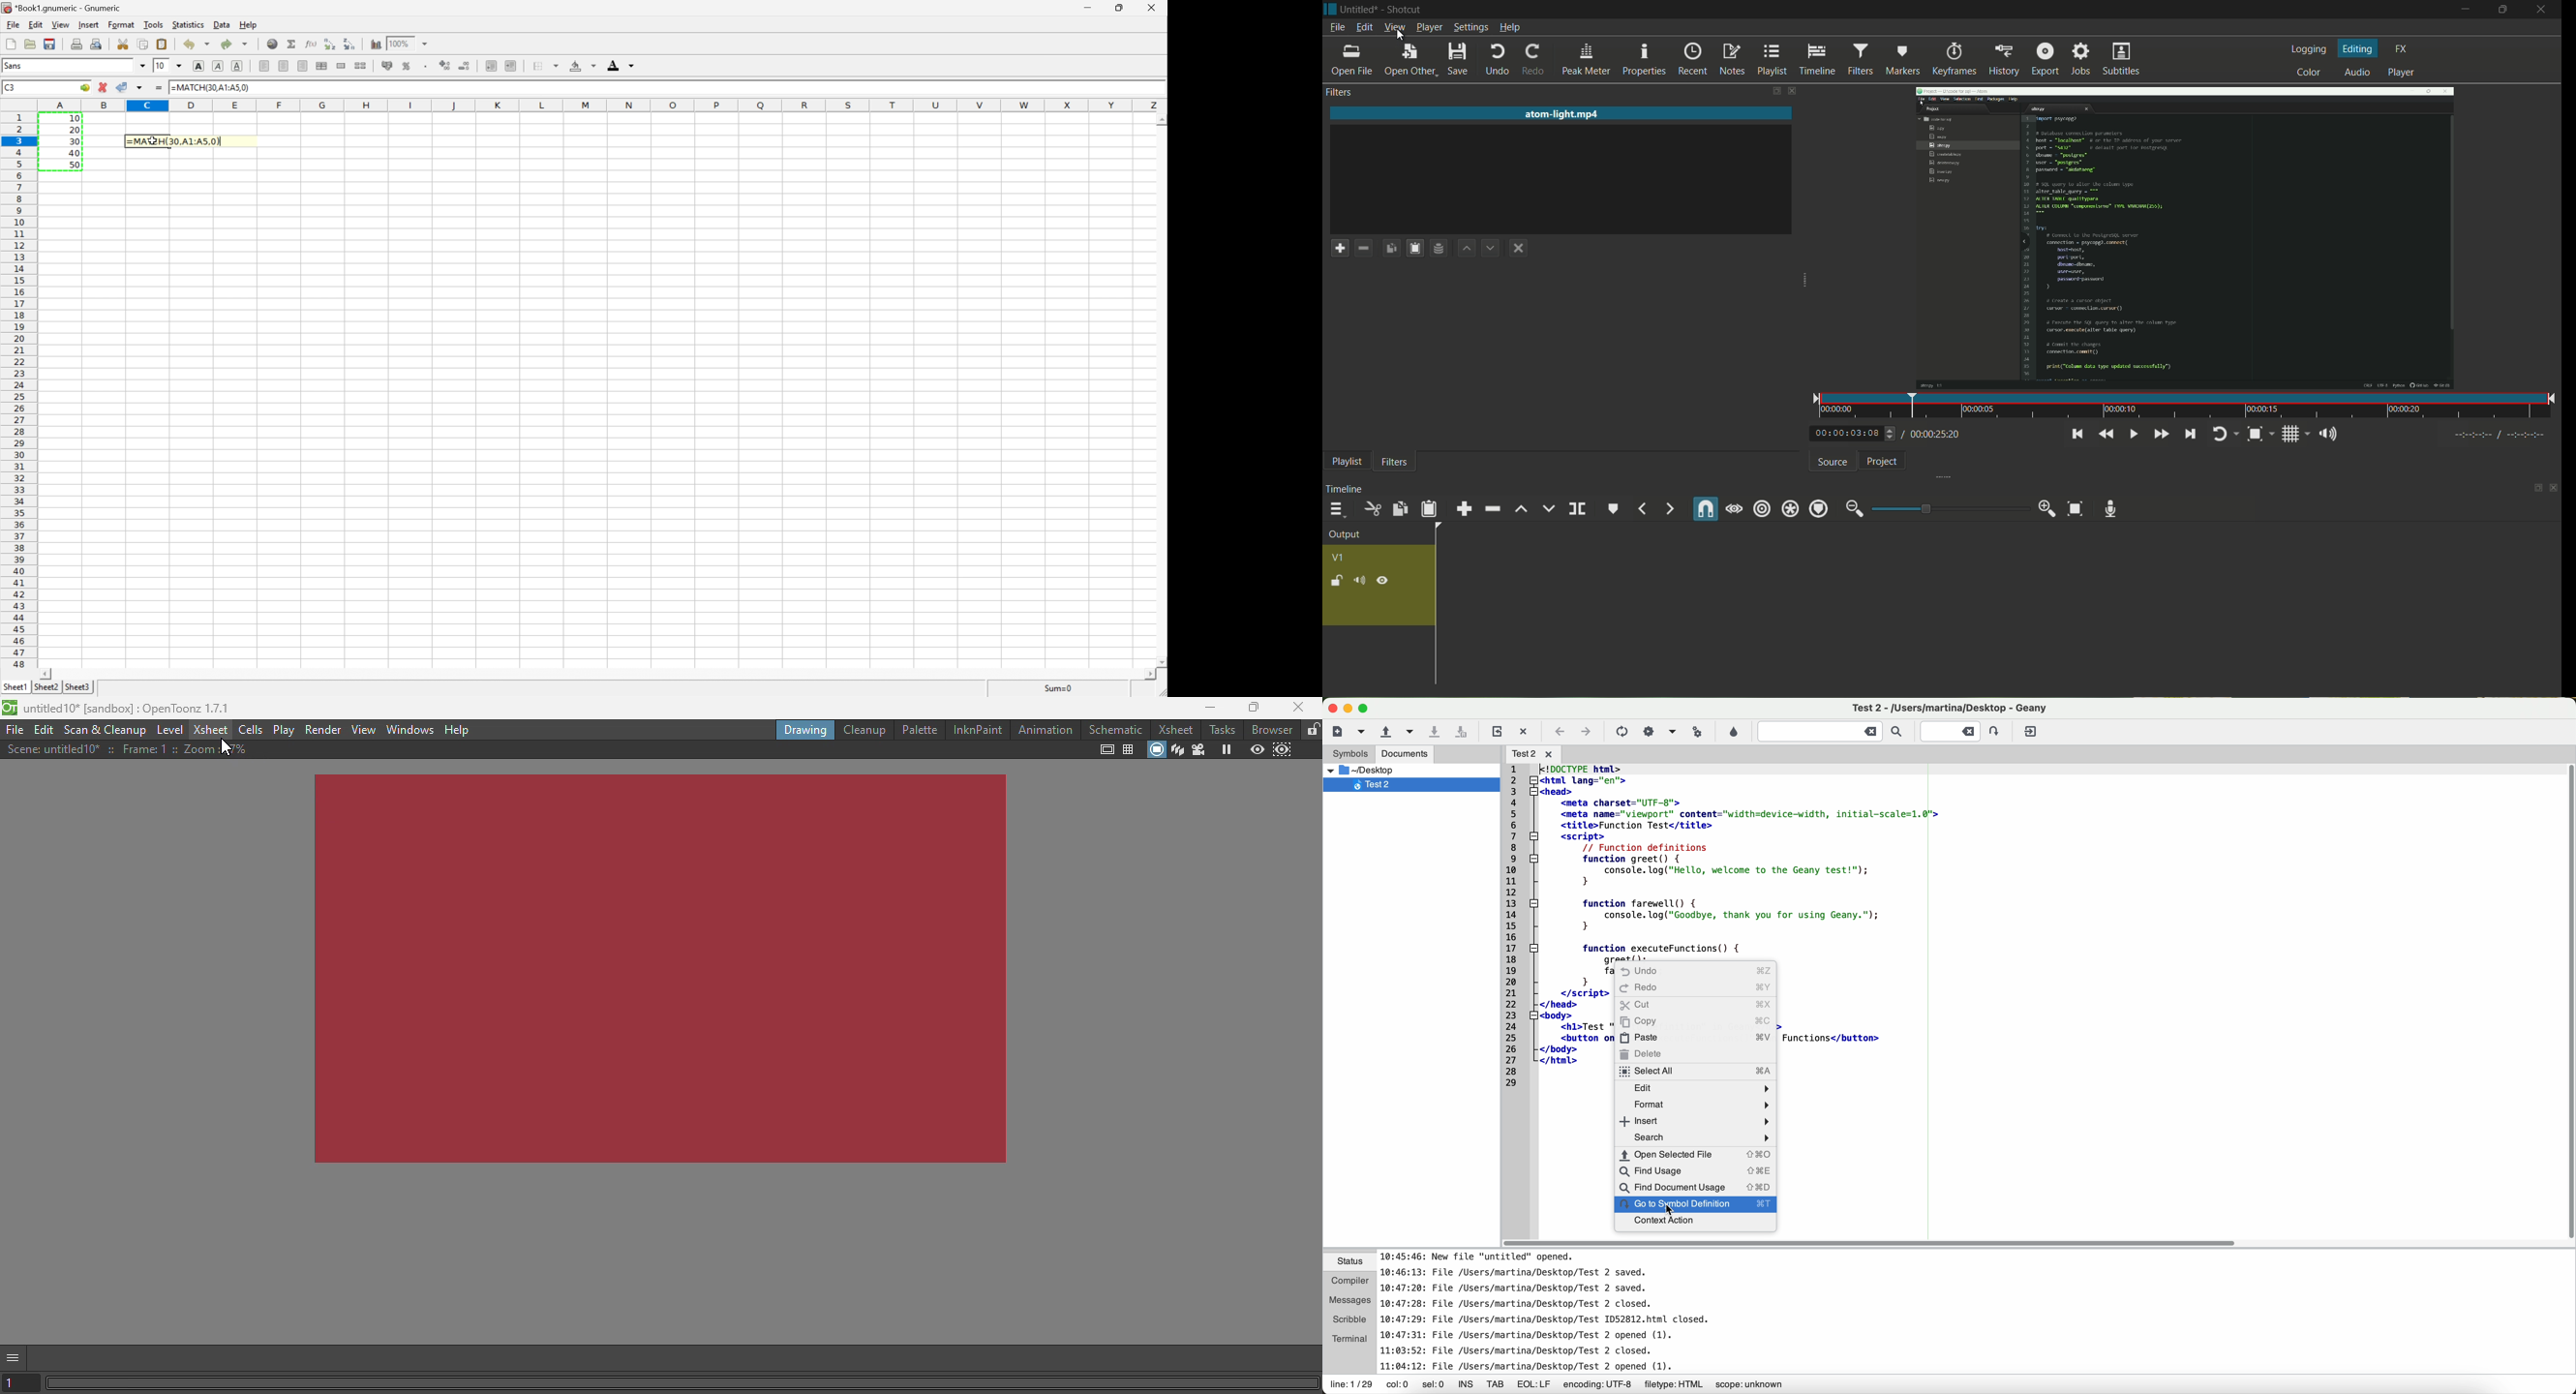  Describe the element at coordinates (2221, 434) in the screenshot. I see `toggle player looping` at that location.